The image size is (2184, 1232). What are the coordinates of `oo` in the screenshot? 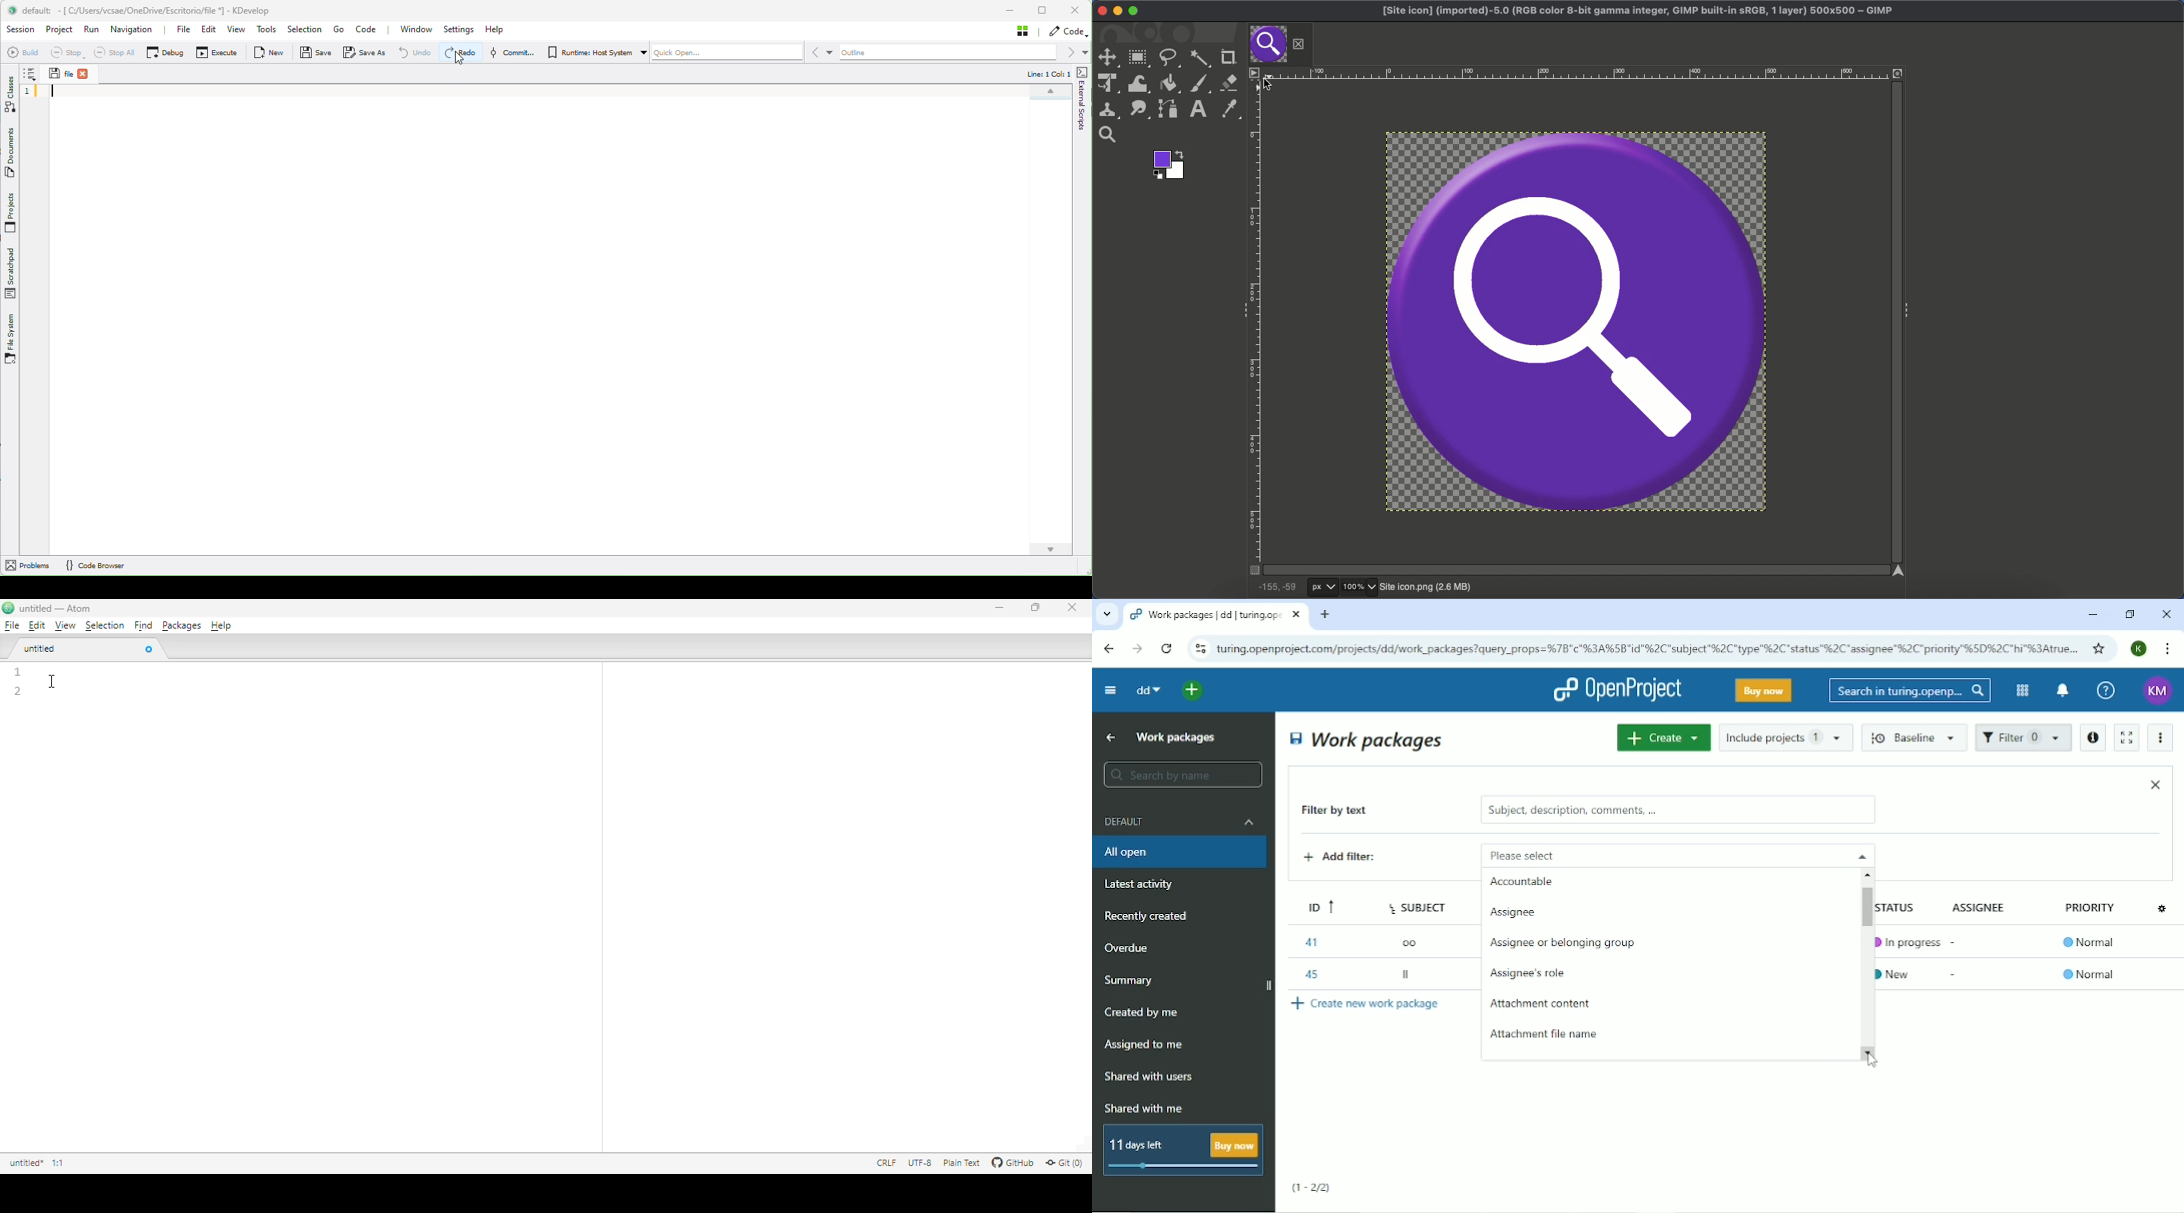 It's located at (1415, 941).